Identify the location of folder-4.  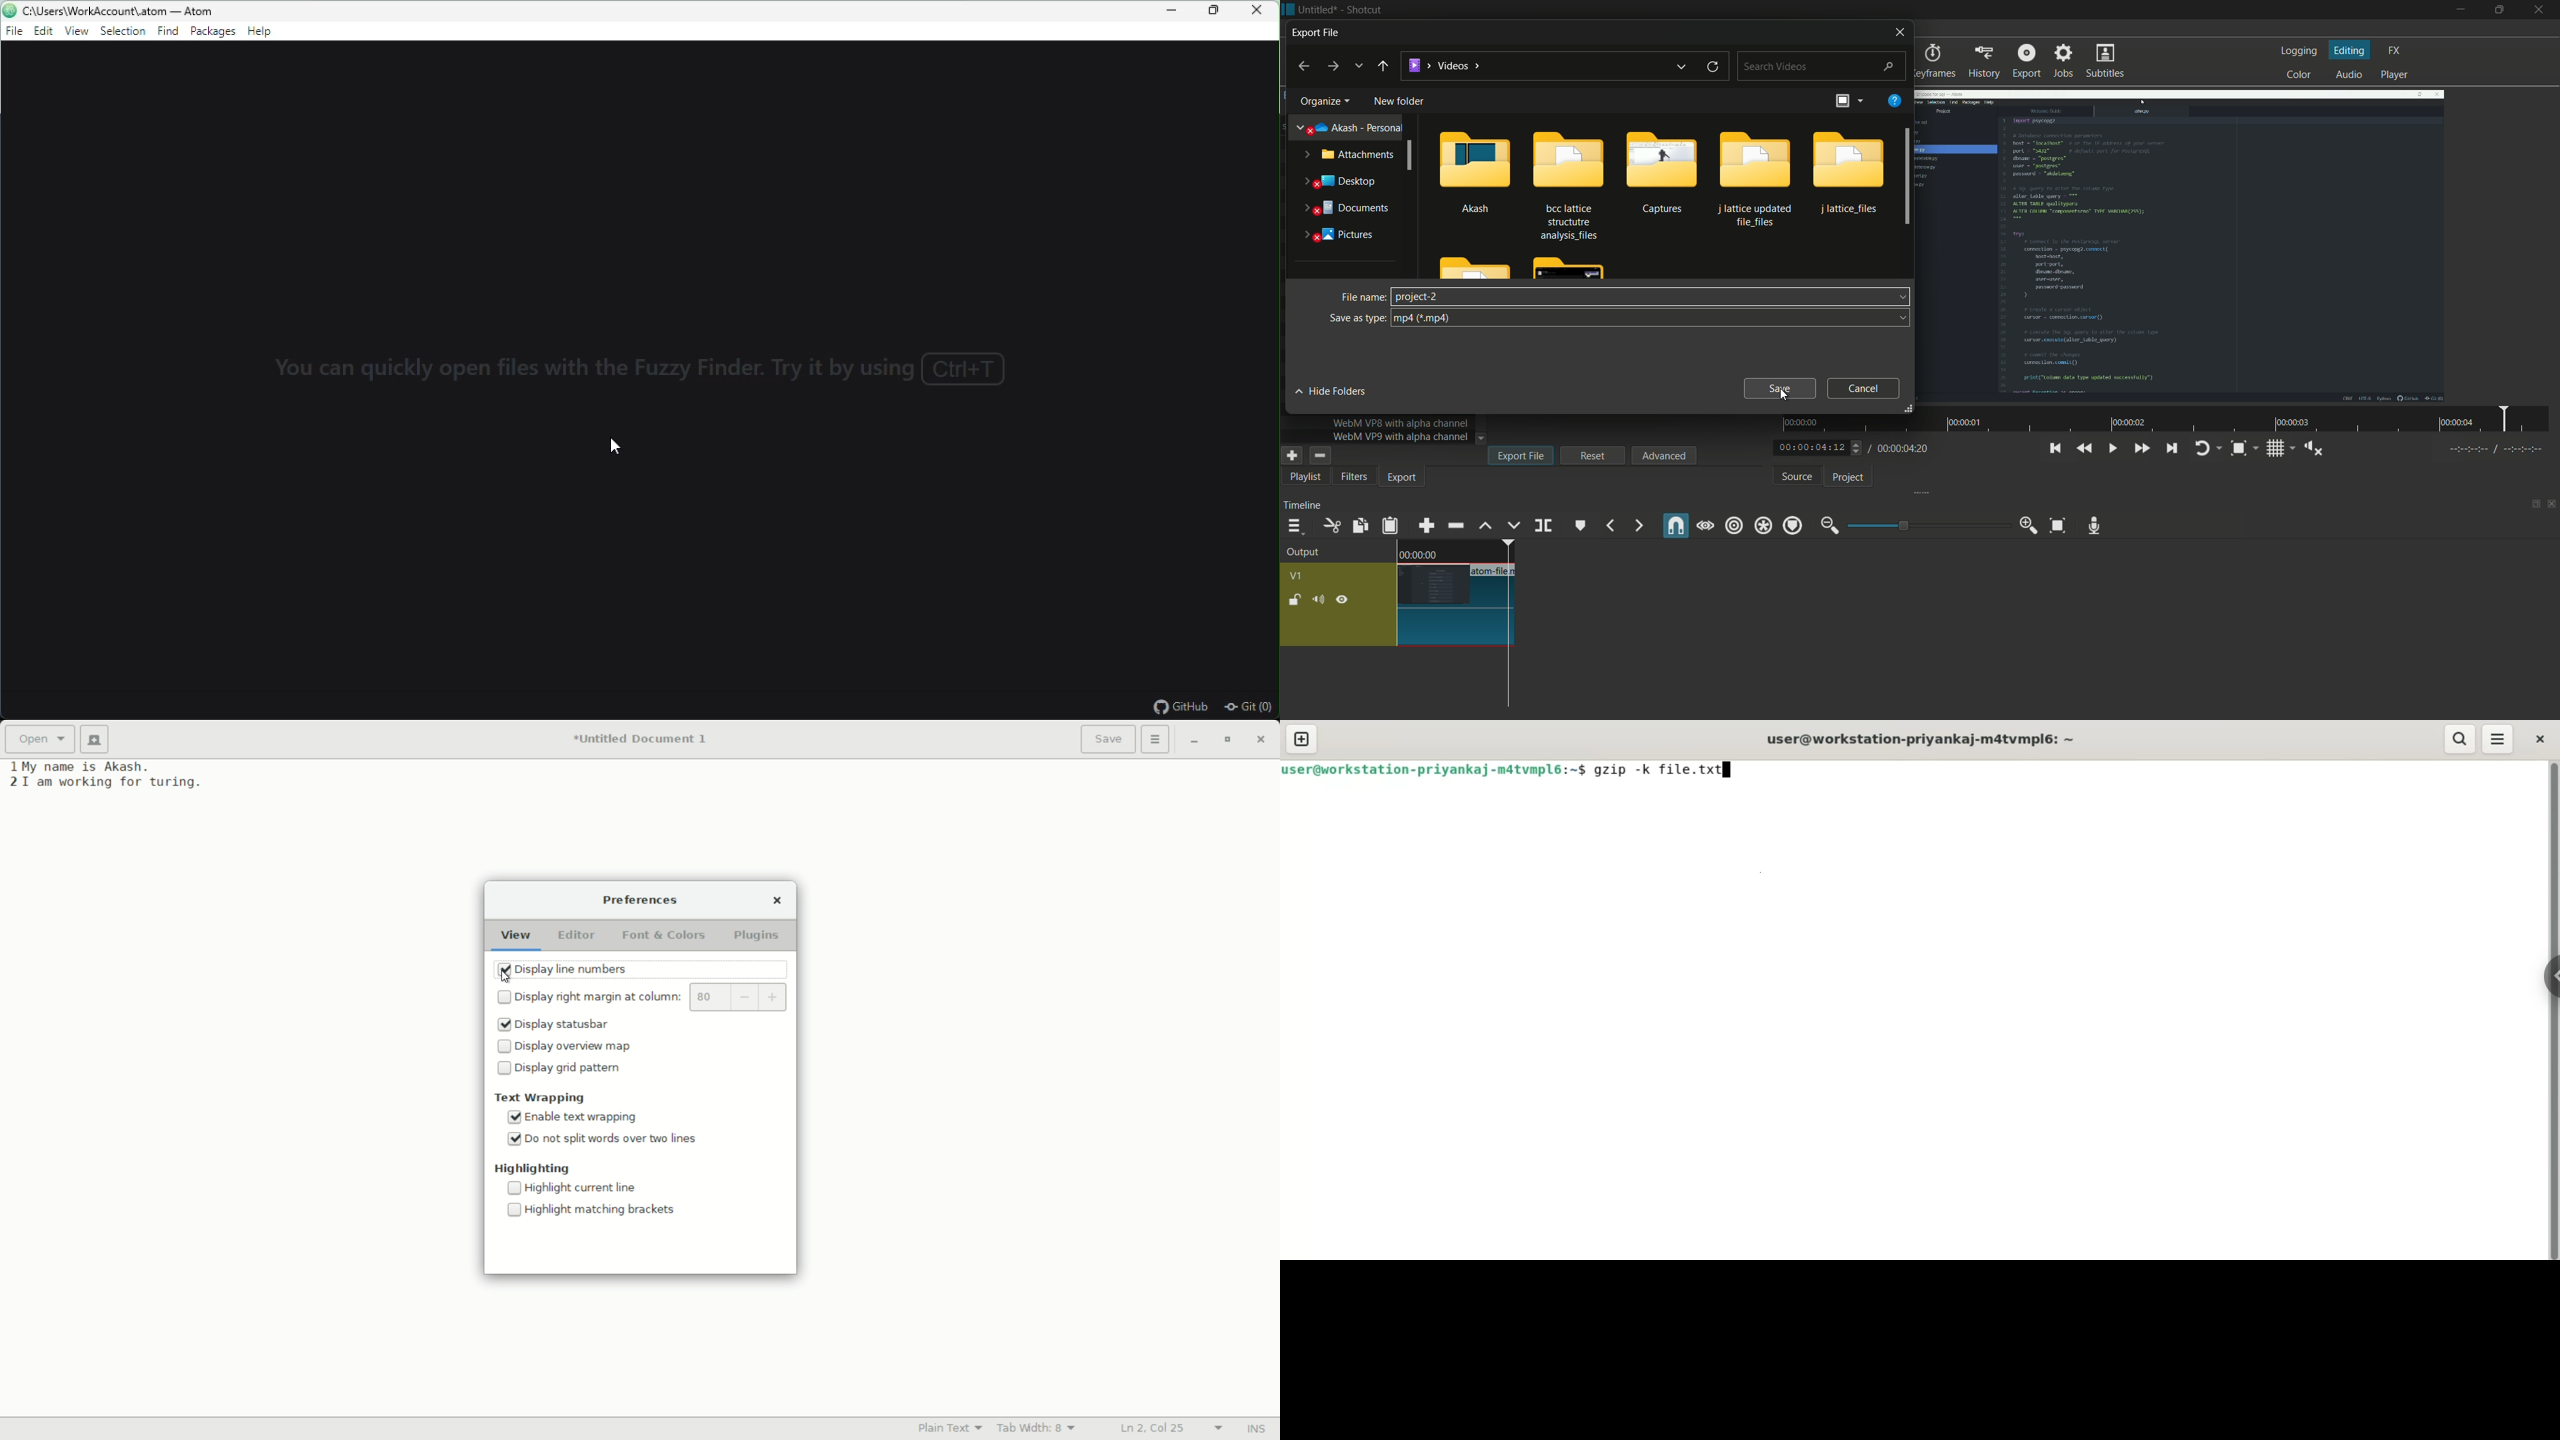
(1753, 178).